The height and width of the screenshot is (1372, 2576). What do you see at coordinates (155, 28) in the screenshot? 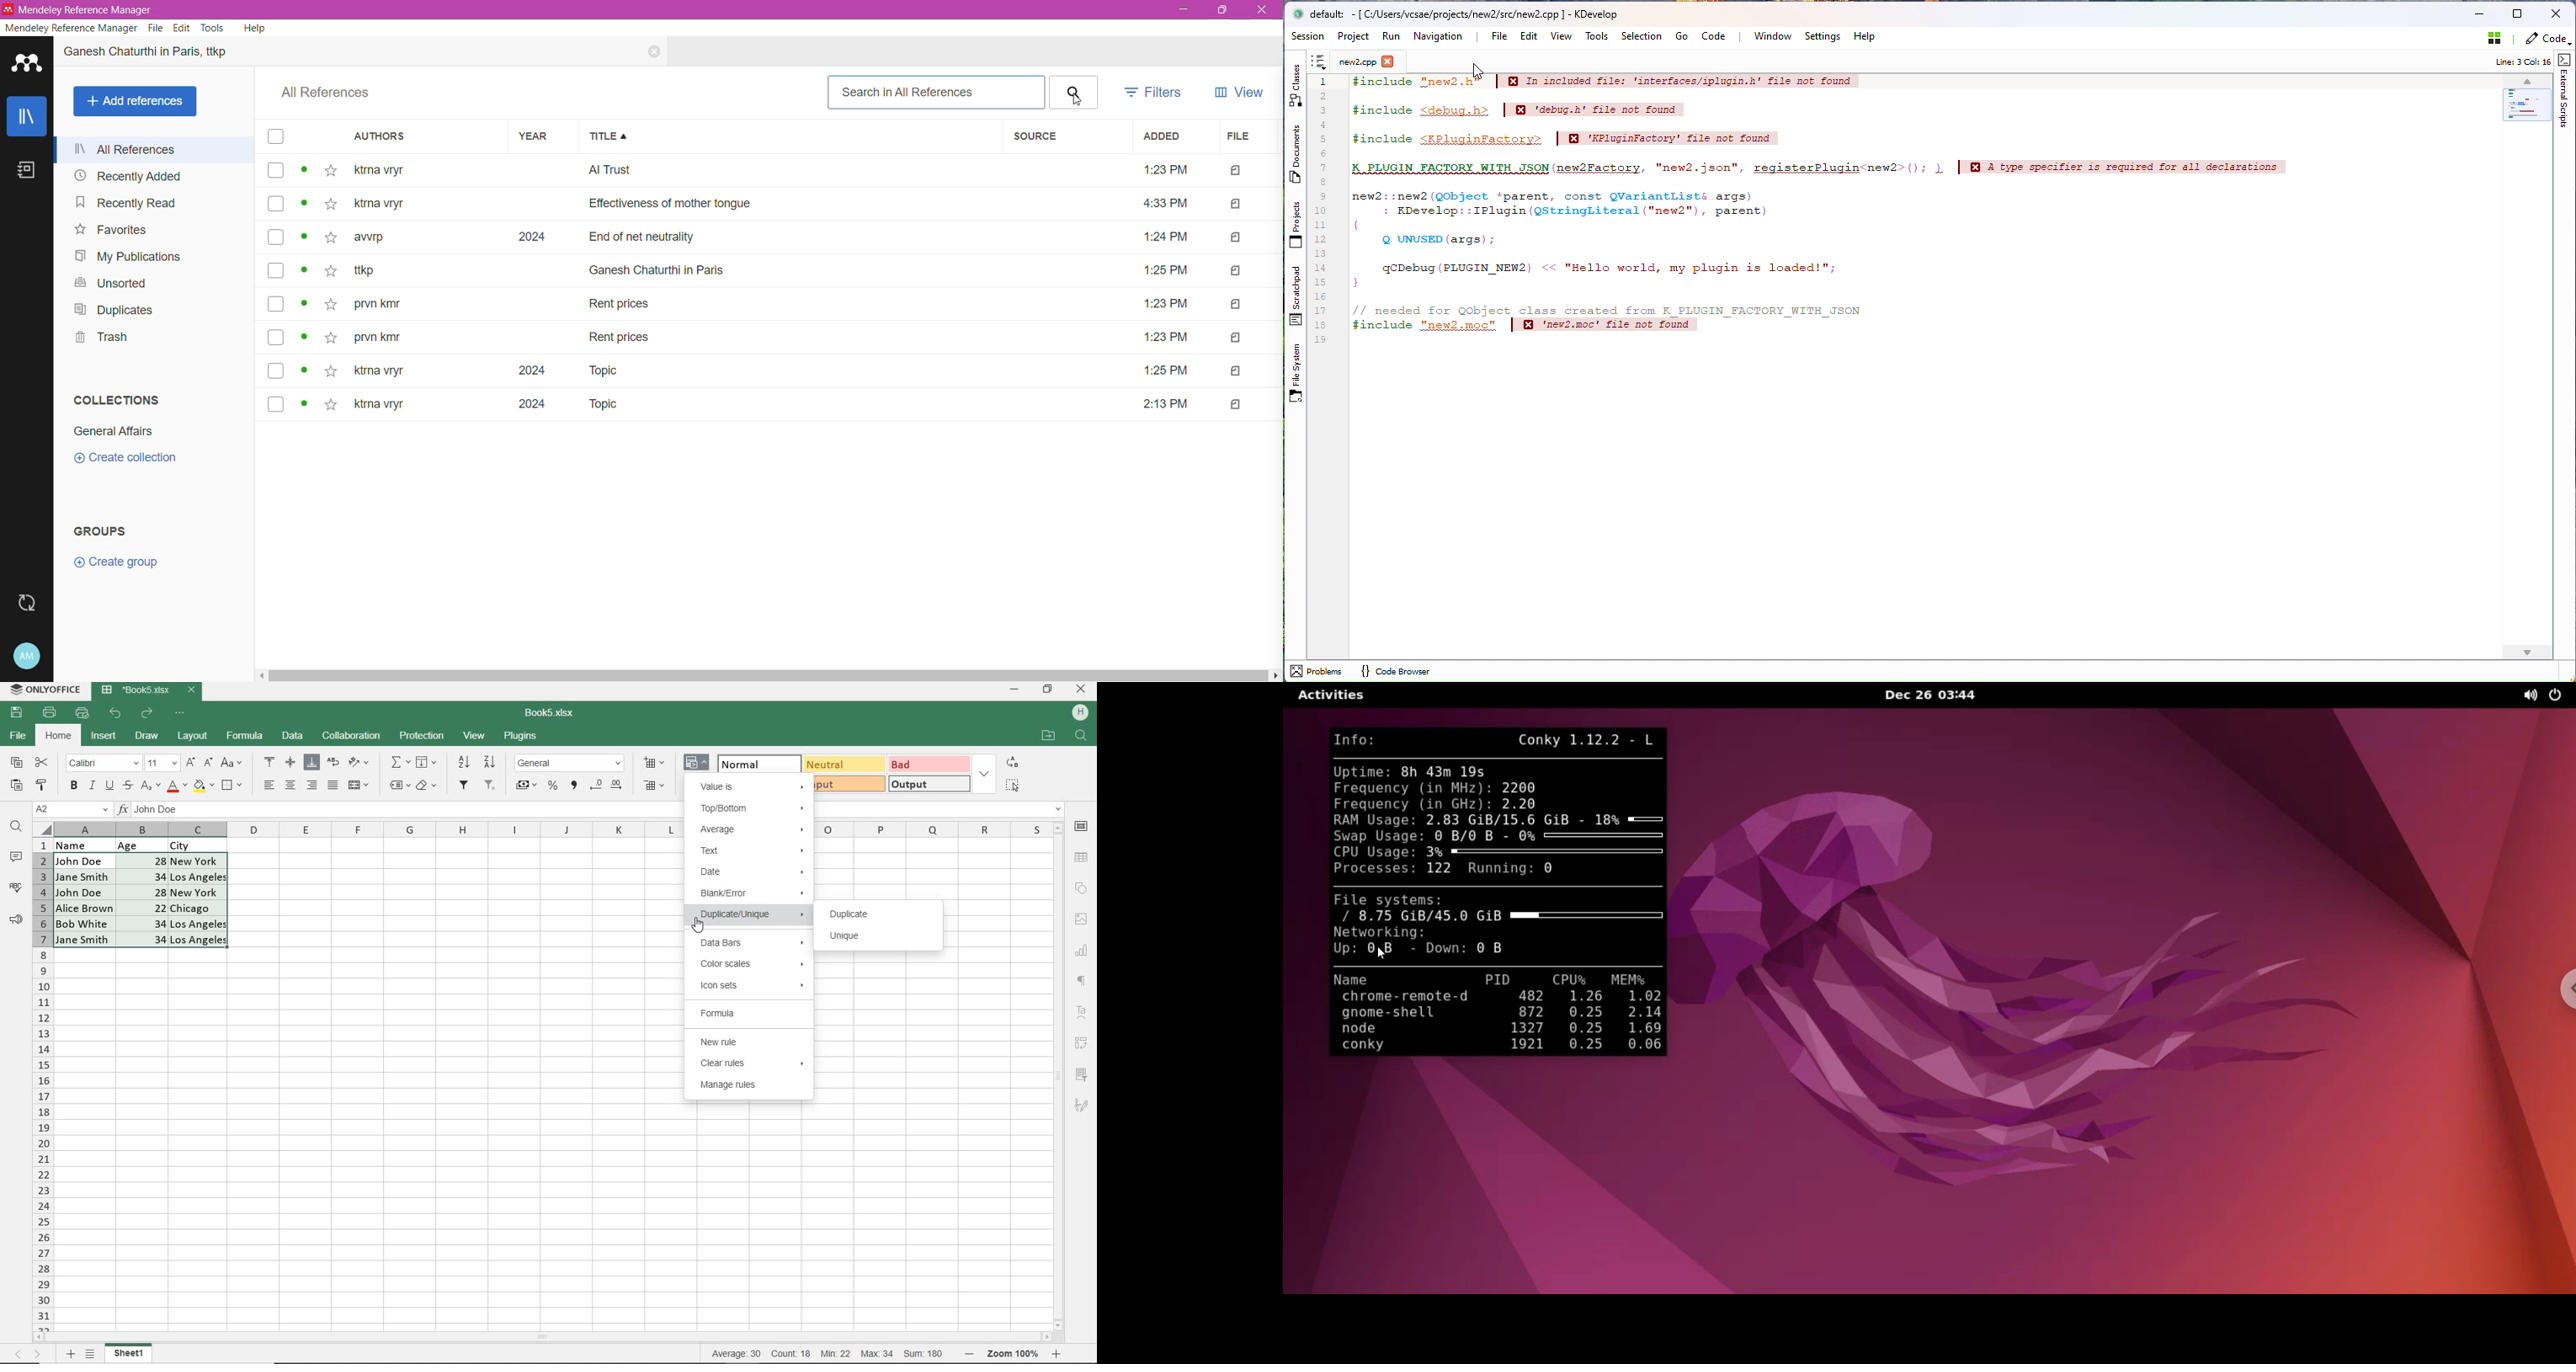
I see `File` at bounding box center [155, 28].